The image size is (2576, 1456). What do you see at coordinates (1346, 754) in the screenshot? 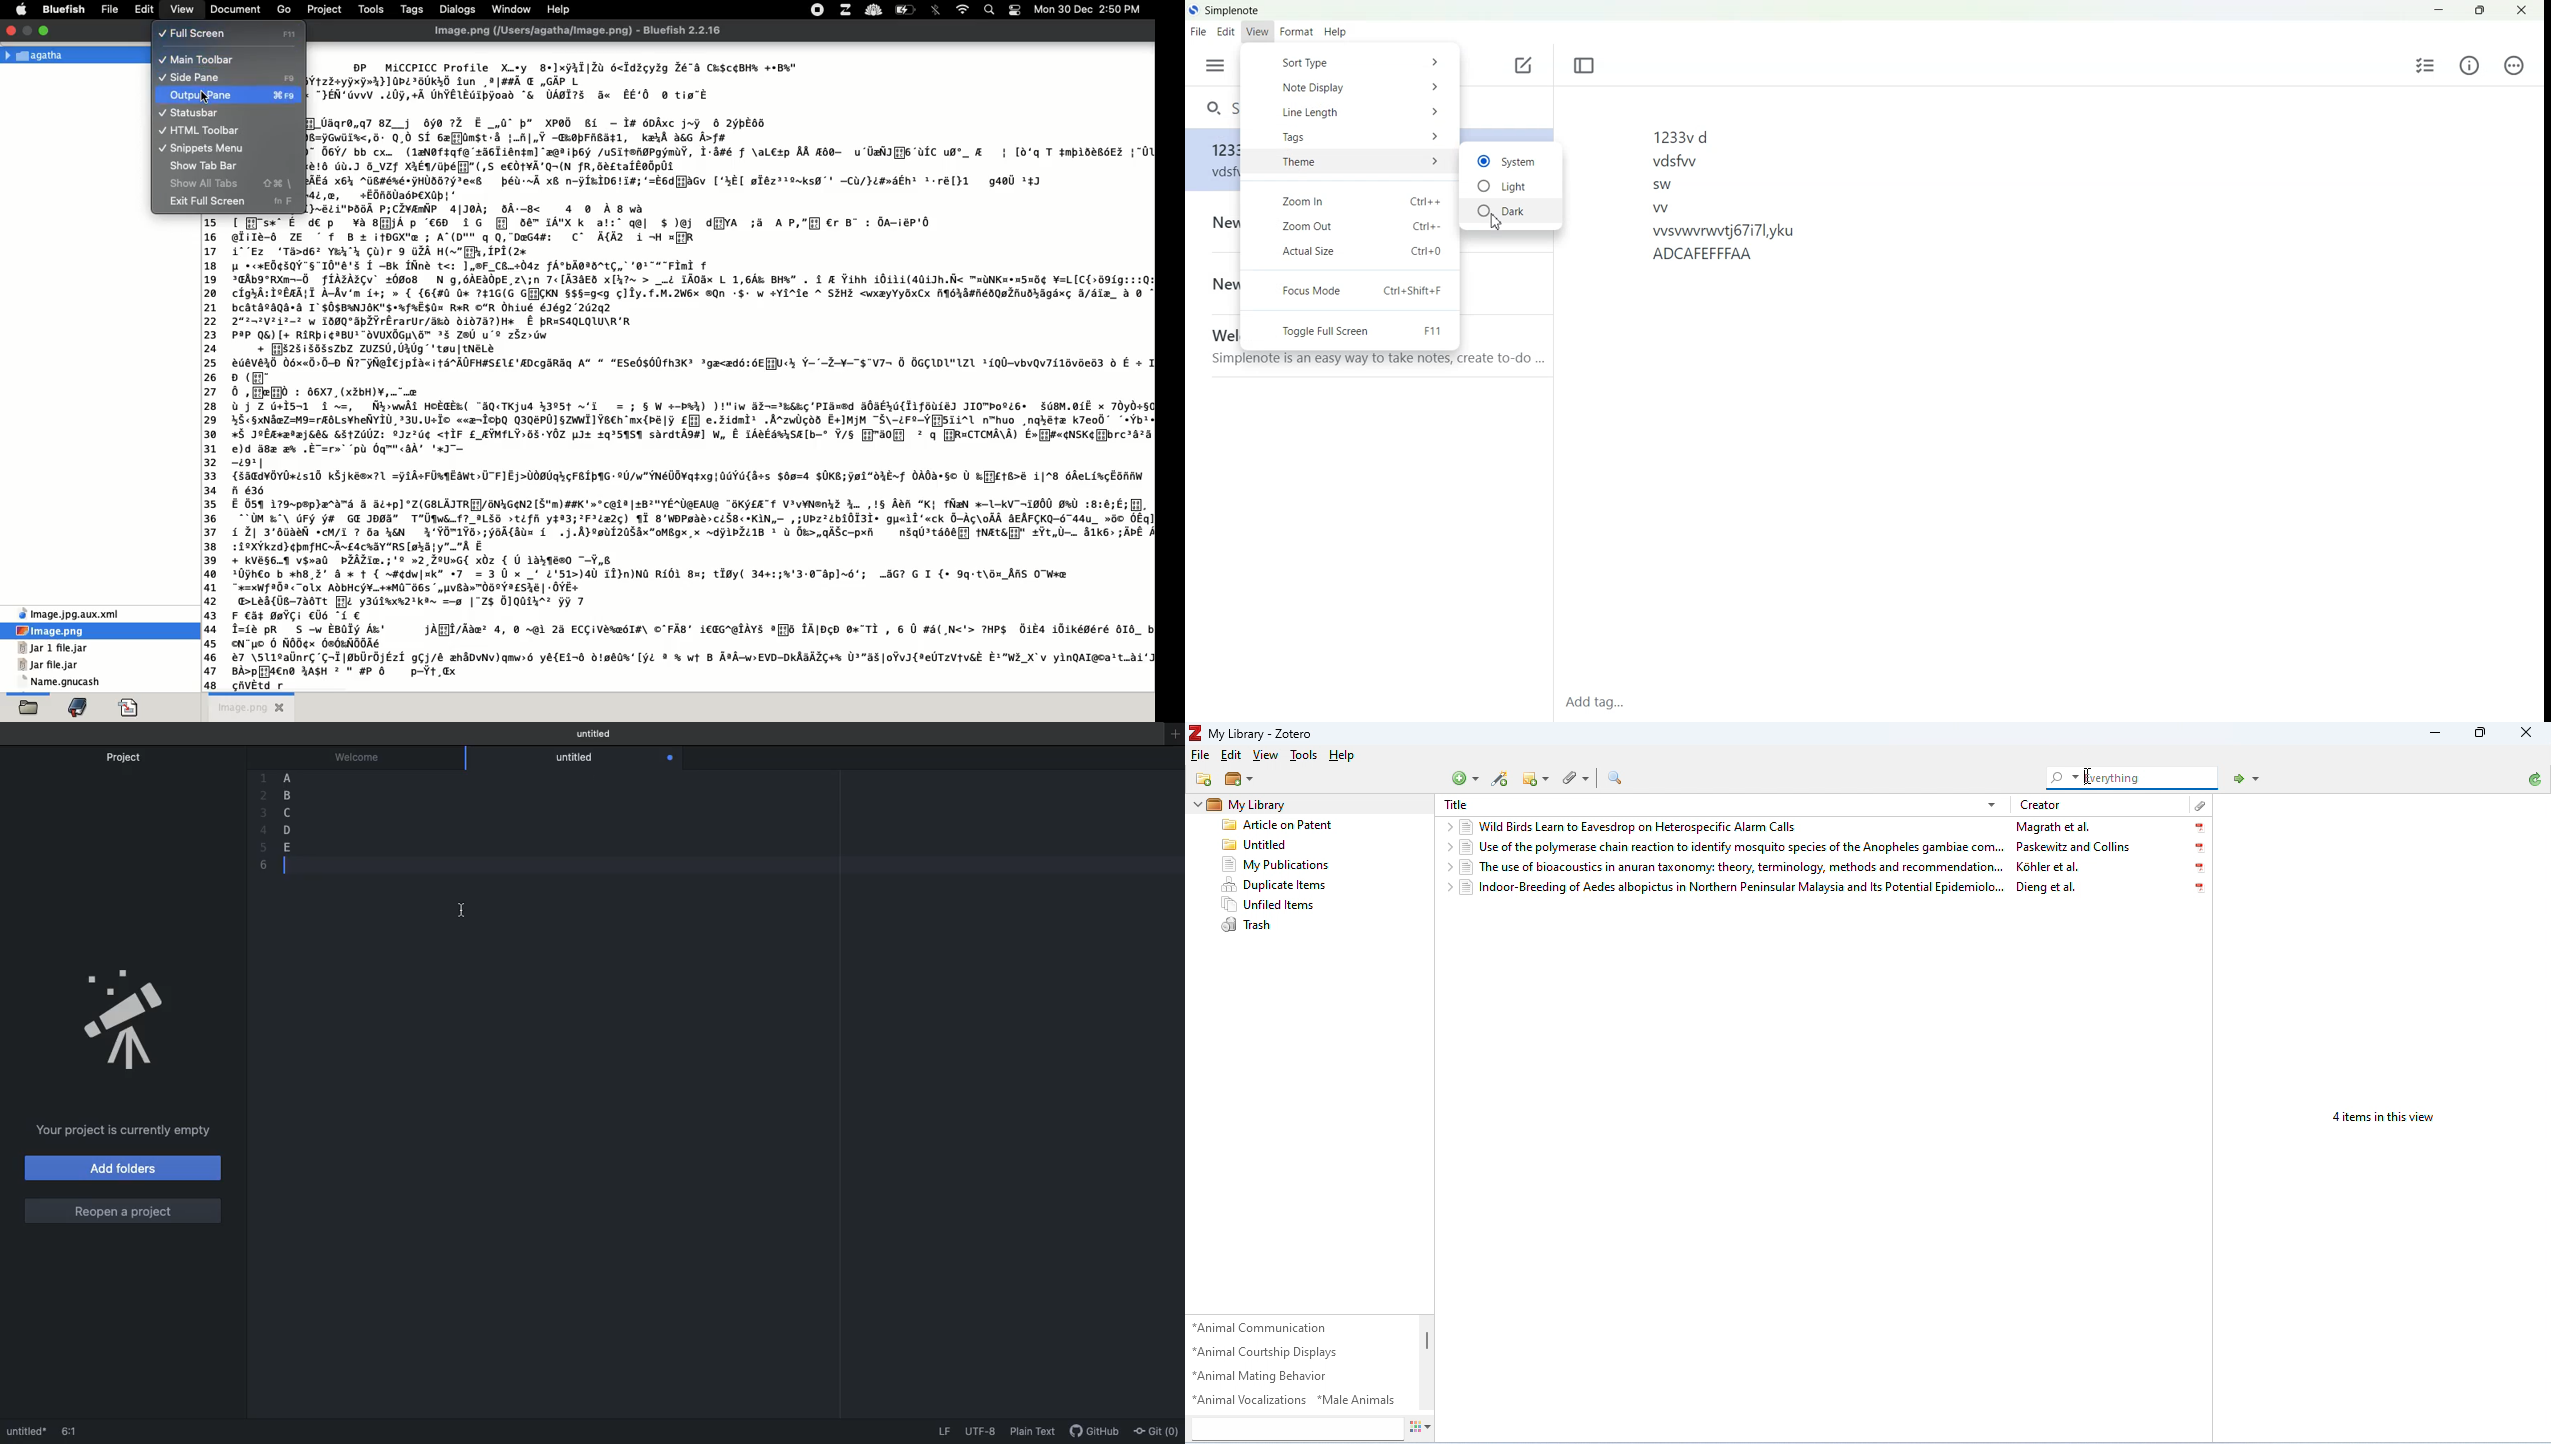
I see `Help` at bounding box center [1346, 754].